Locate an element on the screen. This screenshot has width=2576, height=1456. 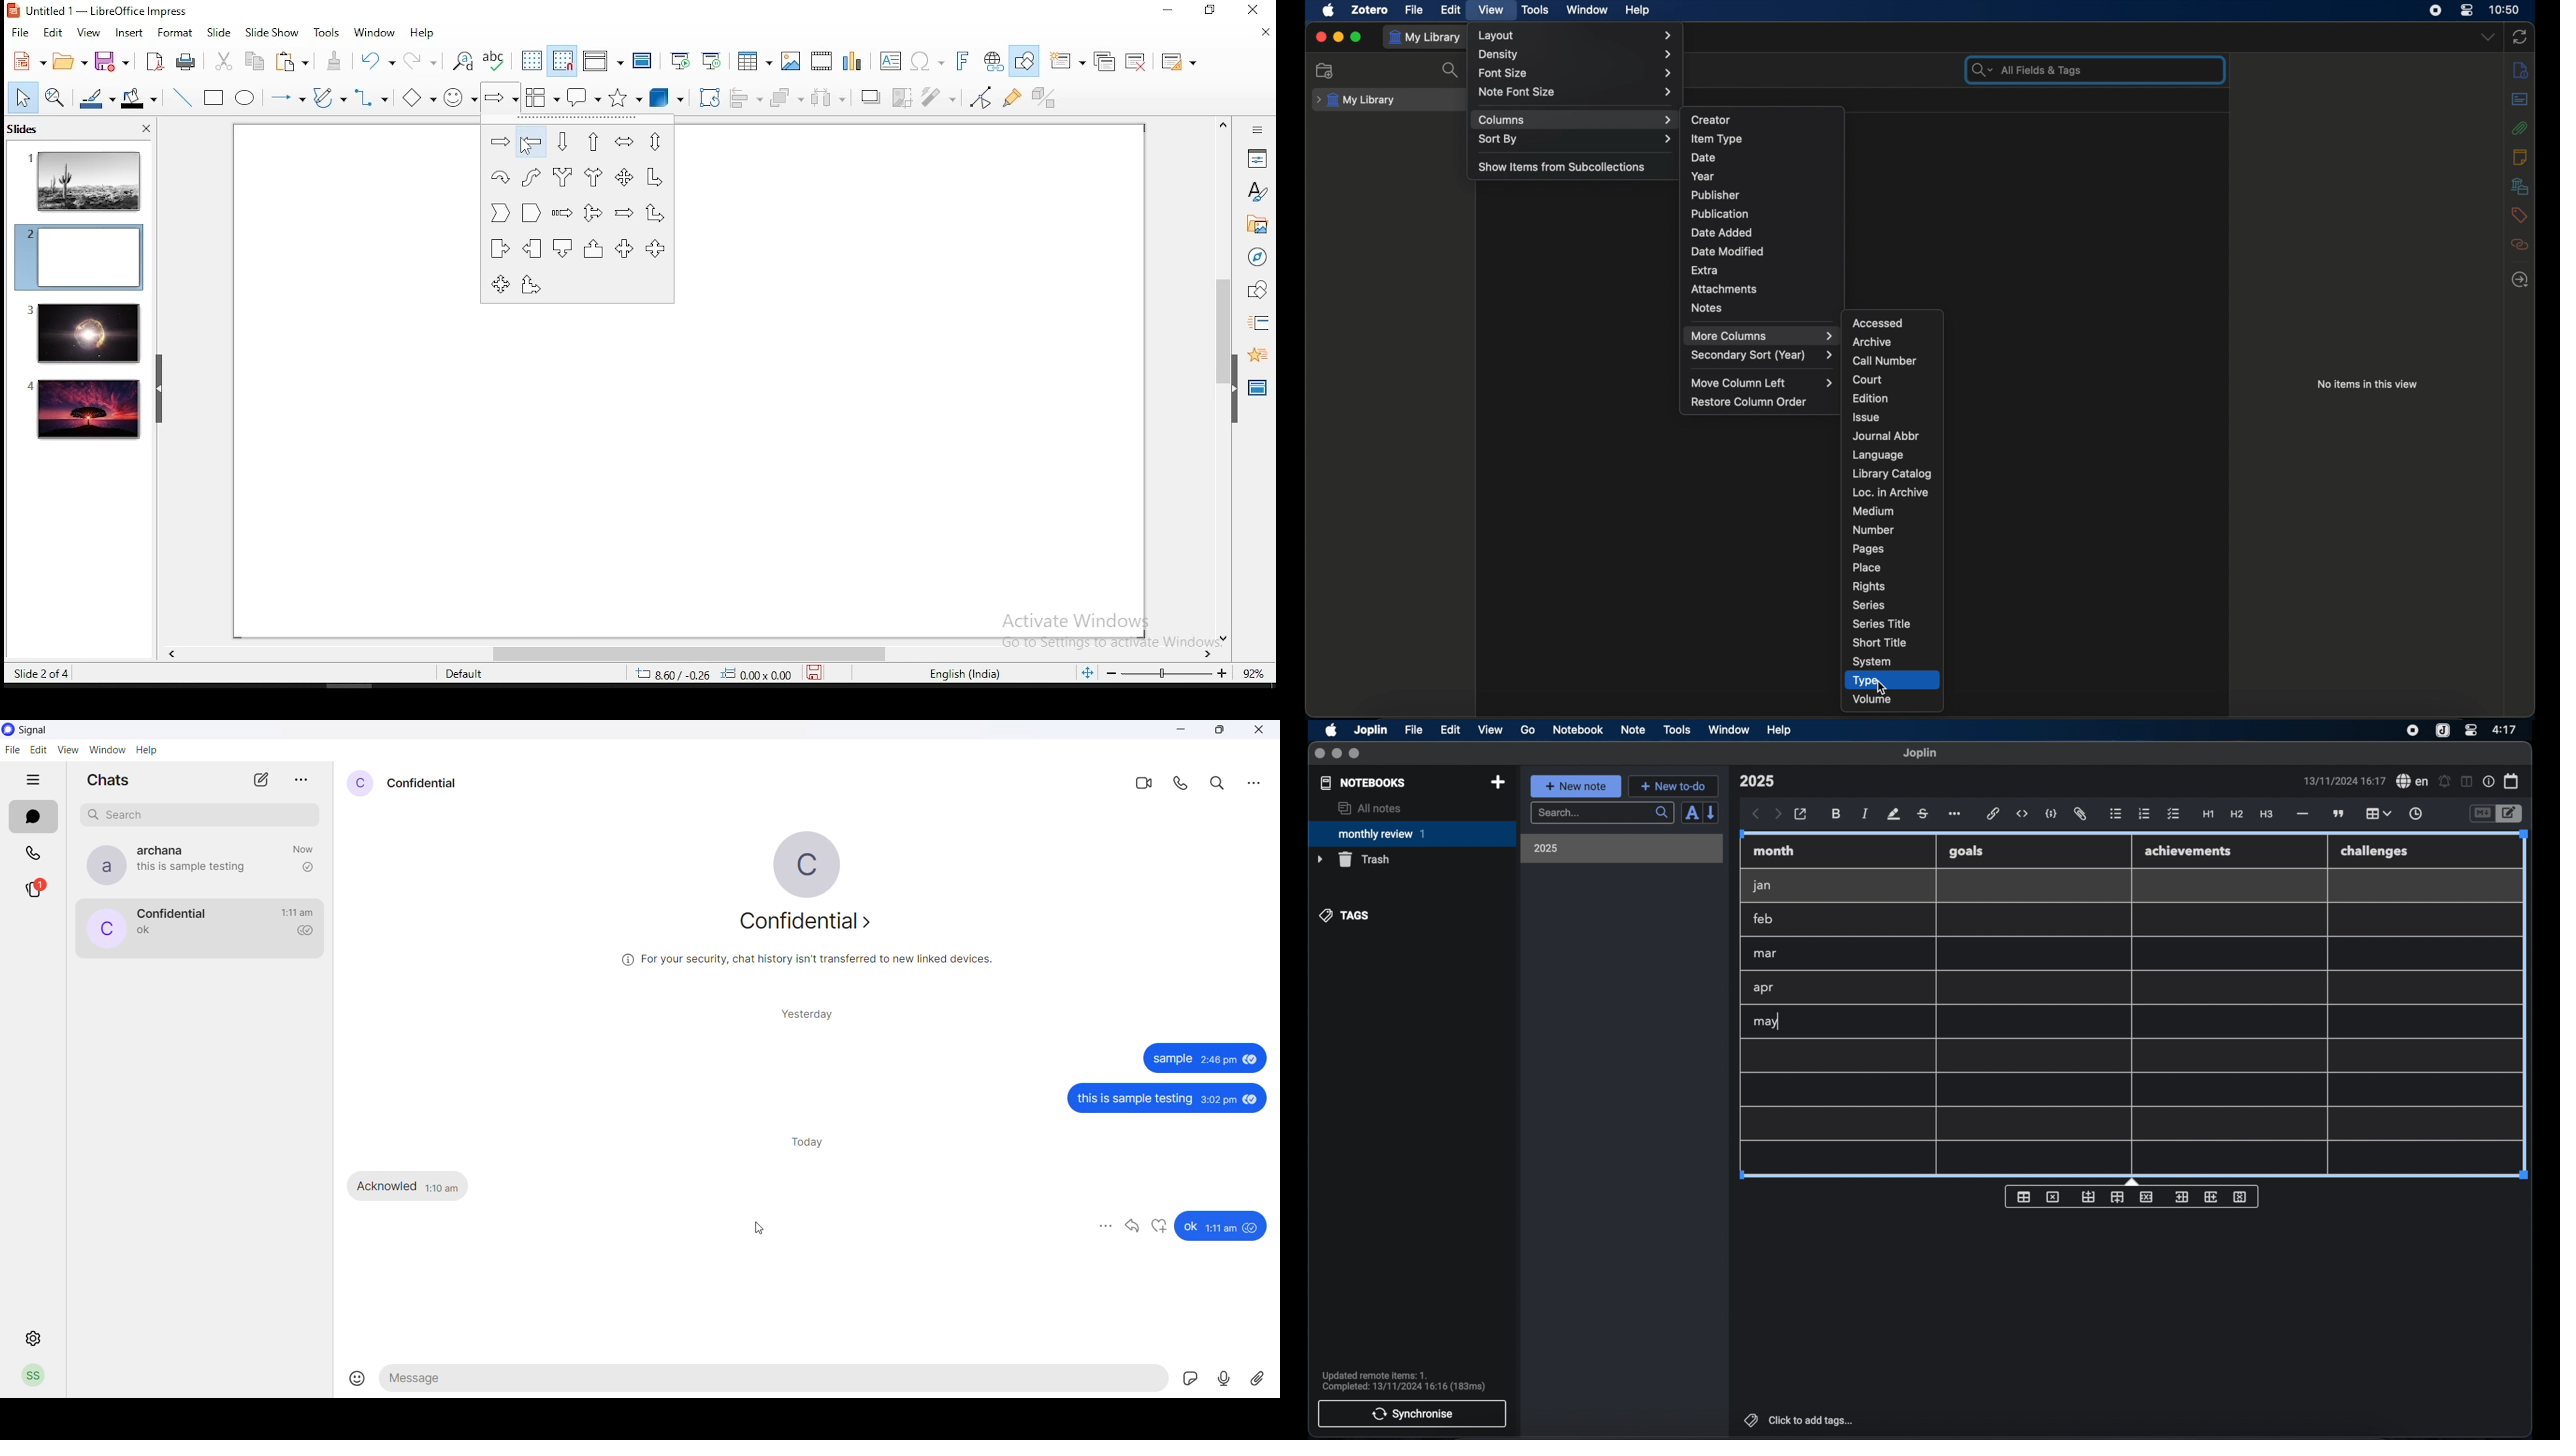
publication is located at coordinates (1719, 213).